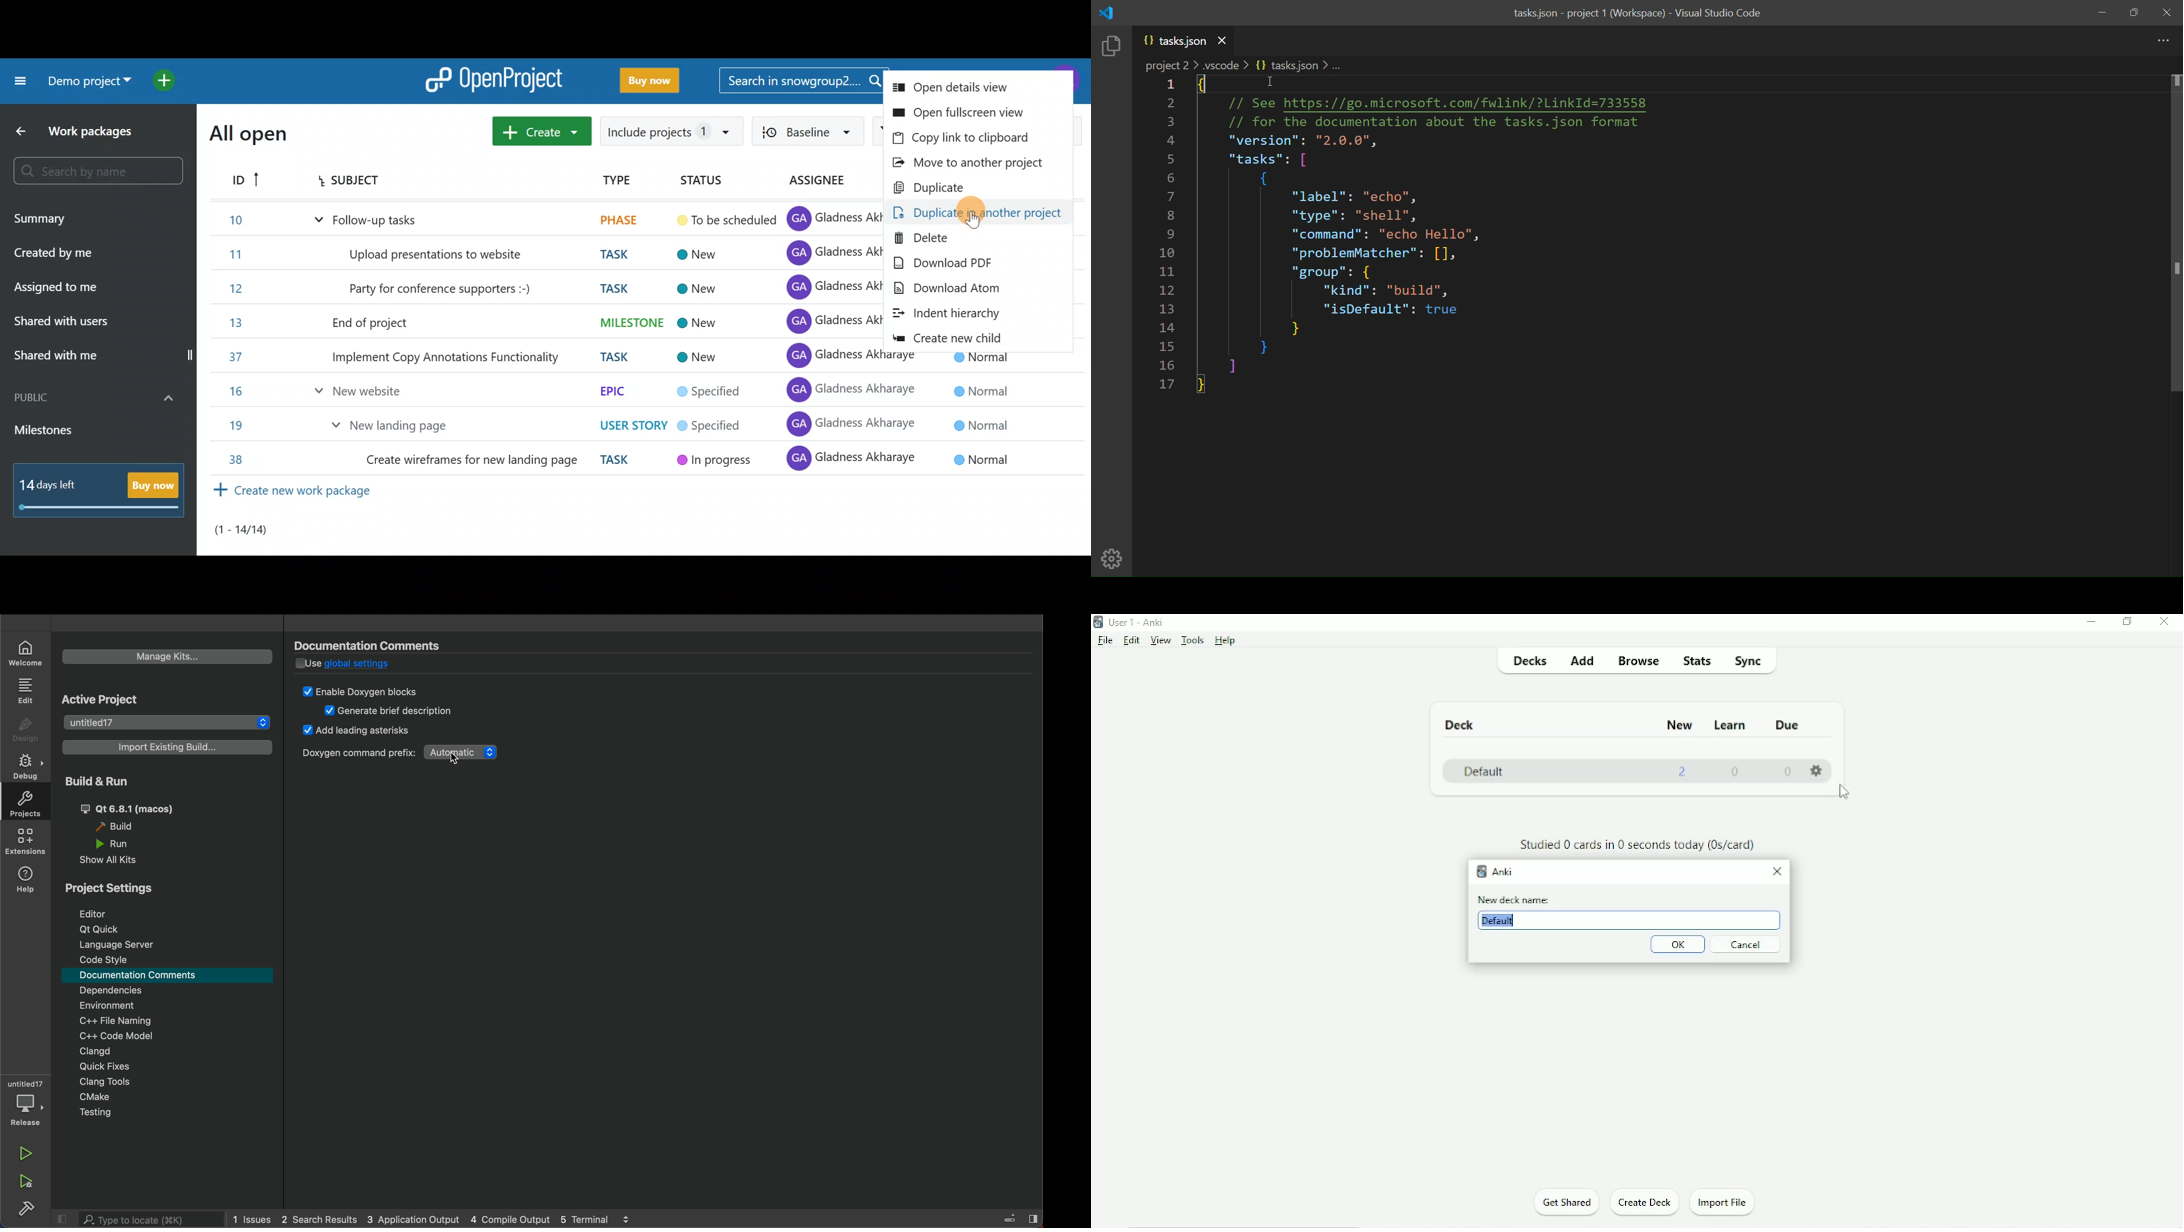 This screenshot has height=1232, width=2184. Describe the element at coordinates (441, 1220) in the screenshot. I see `logs` at that location.